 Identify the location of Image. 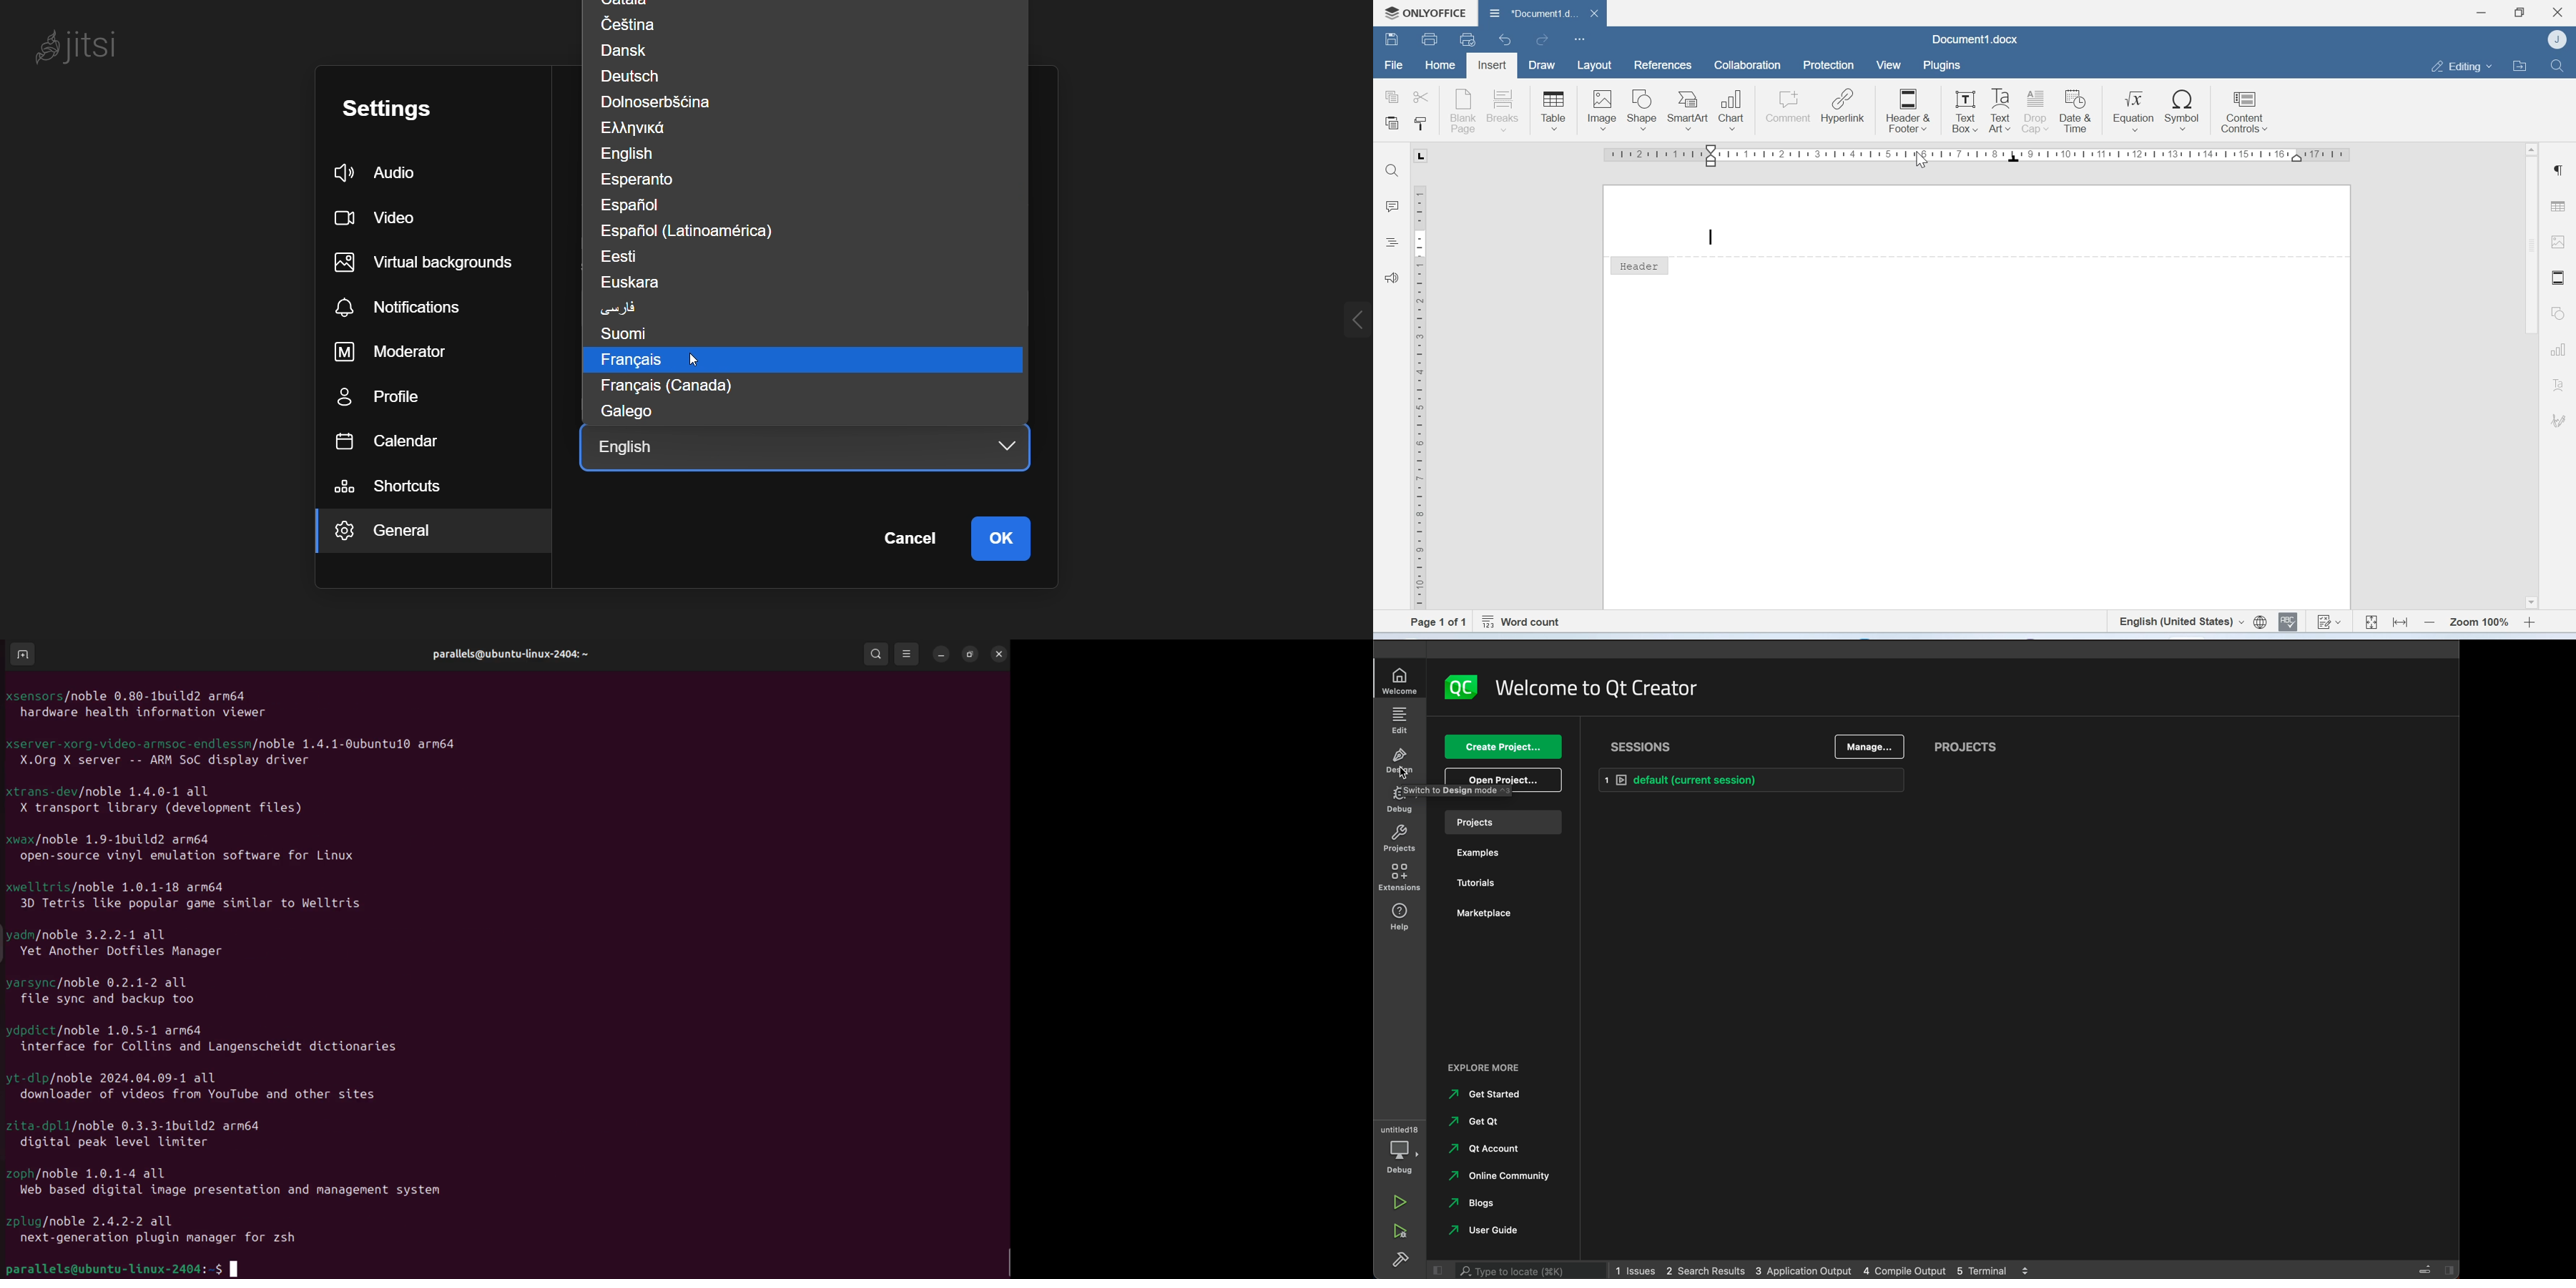
(2560, 244).